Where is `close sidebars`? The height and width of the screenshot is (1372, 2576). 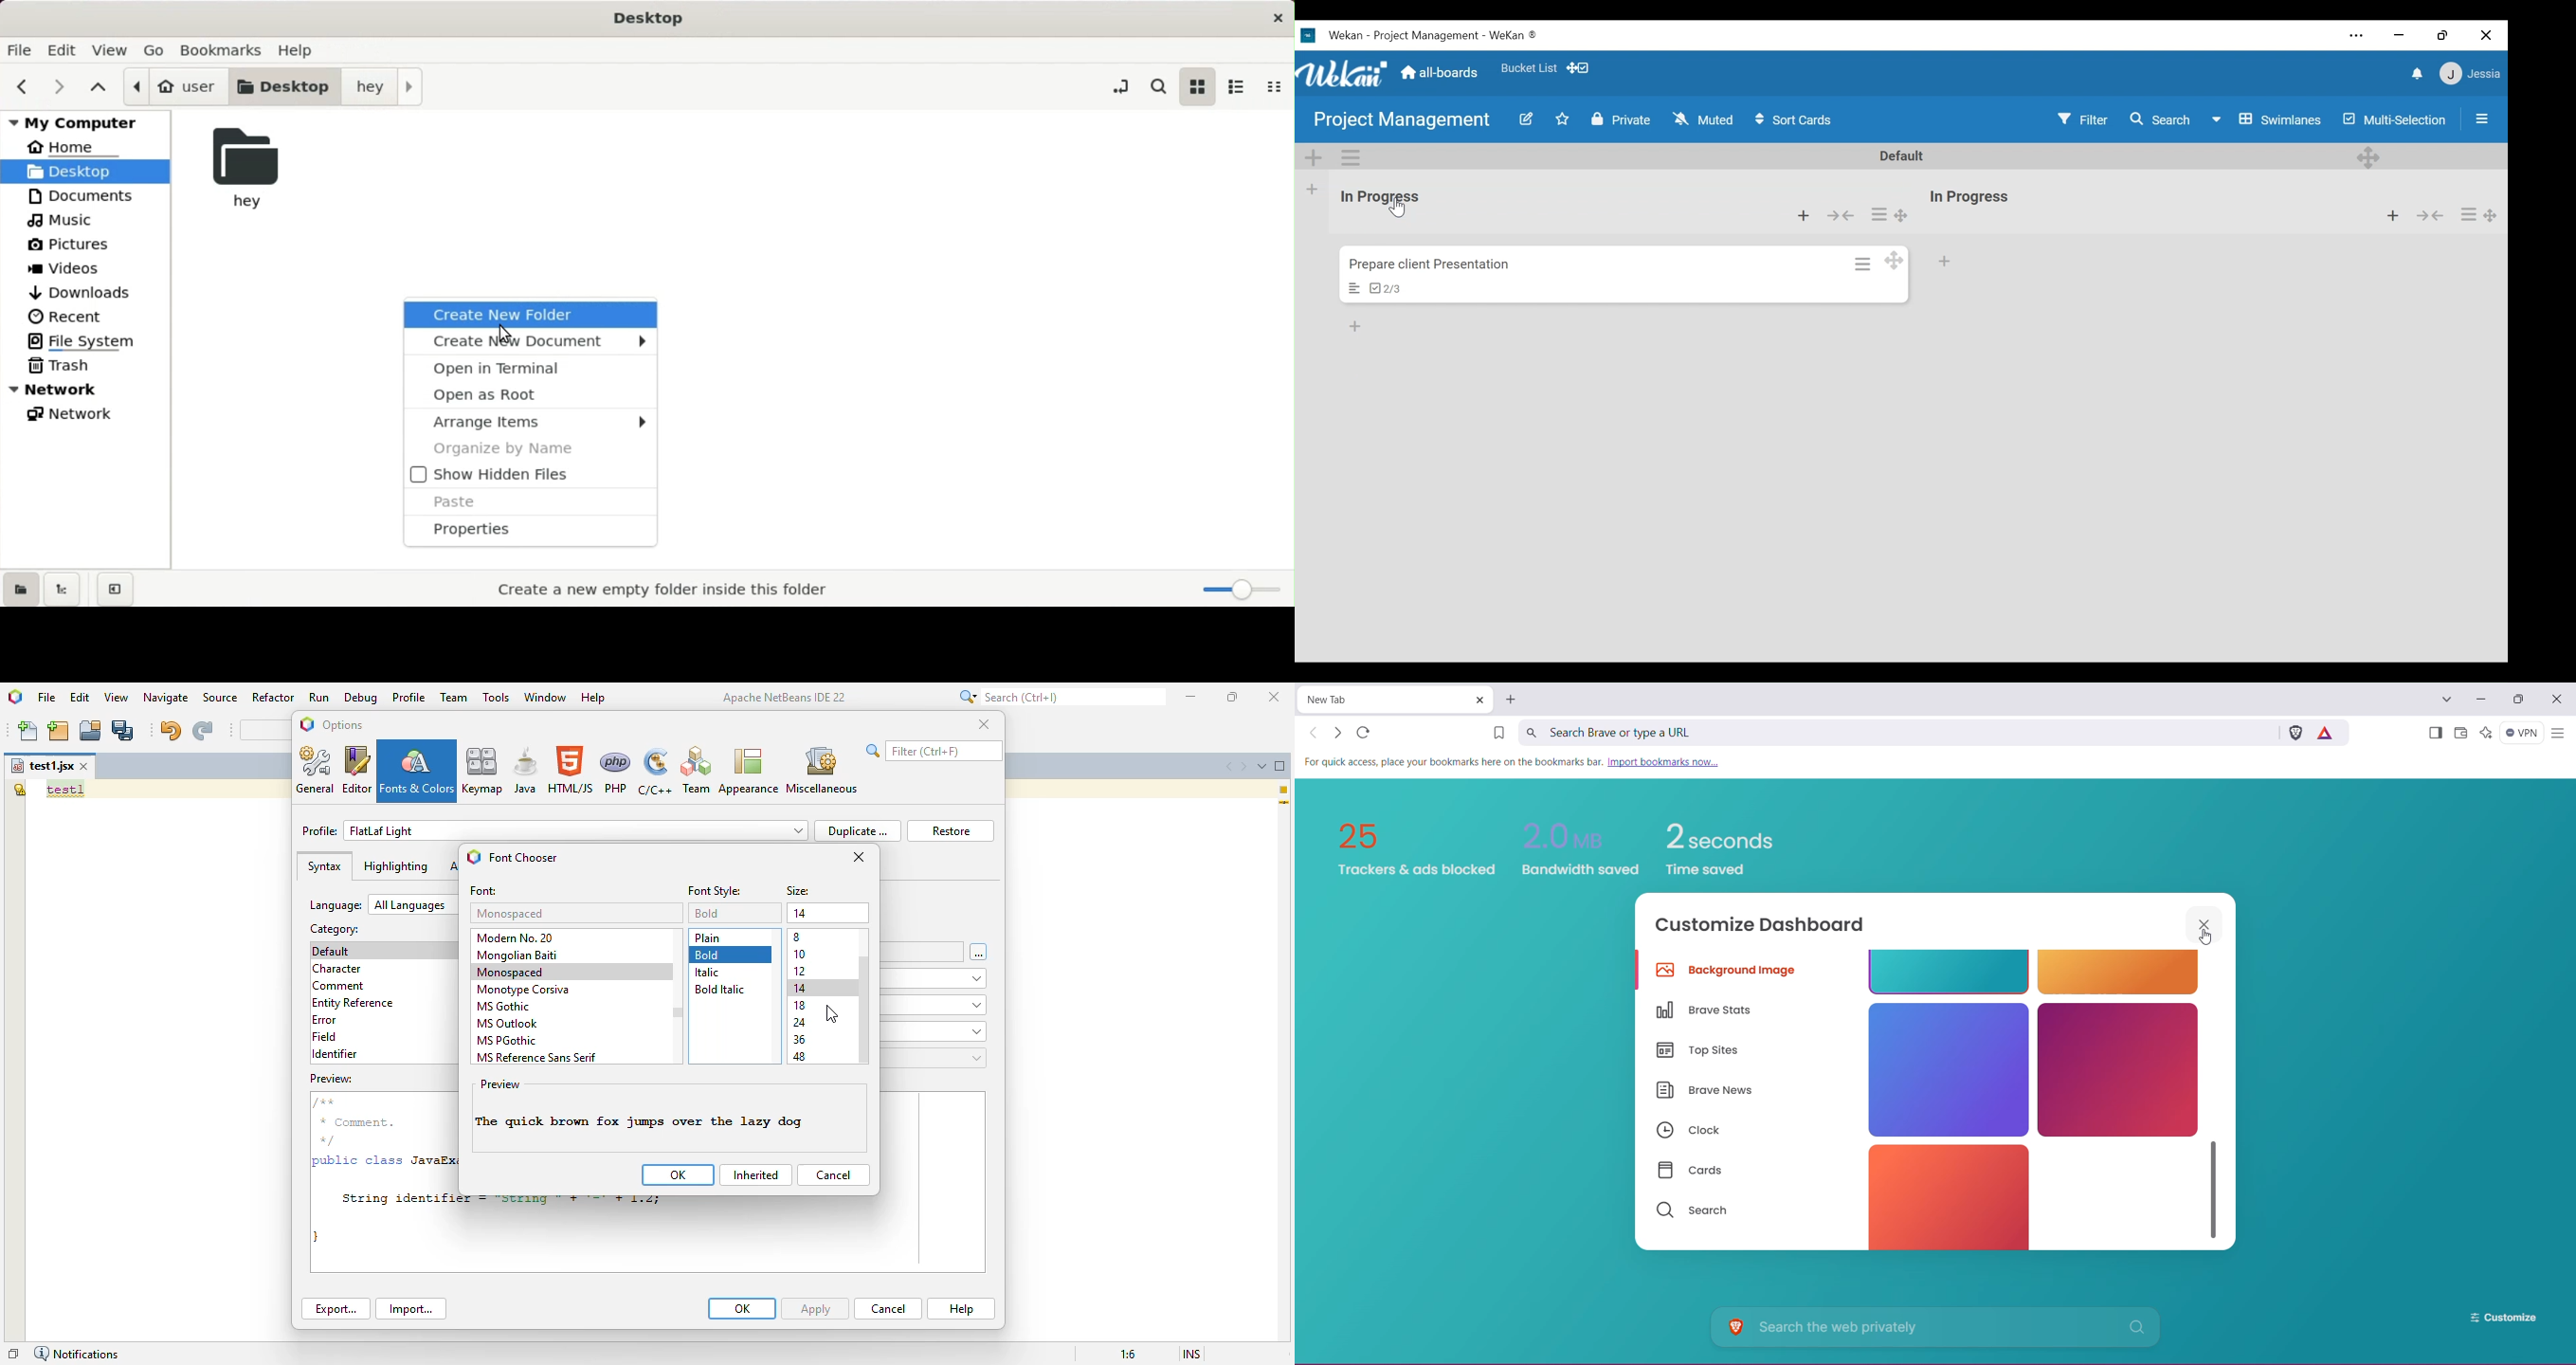
close sidebars is located at coordinates (116, 591).